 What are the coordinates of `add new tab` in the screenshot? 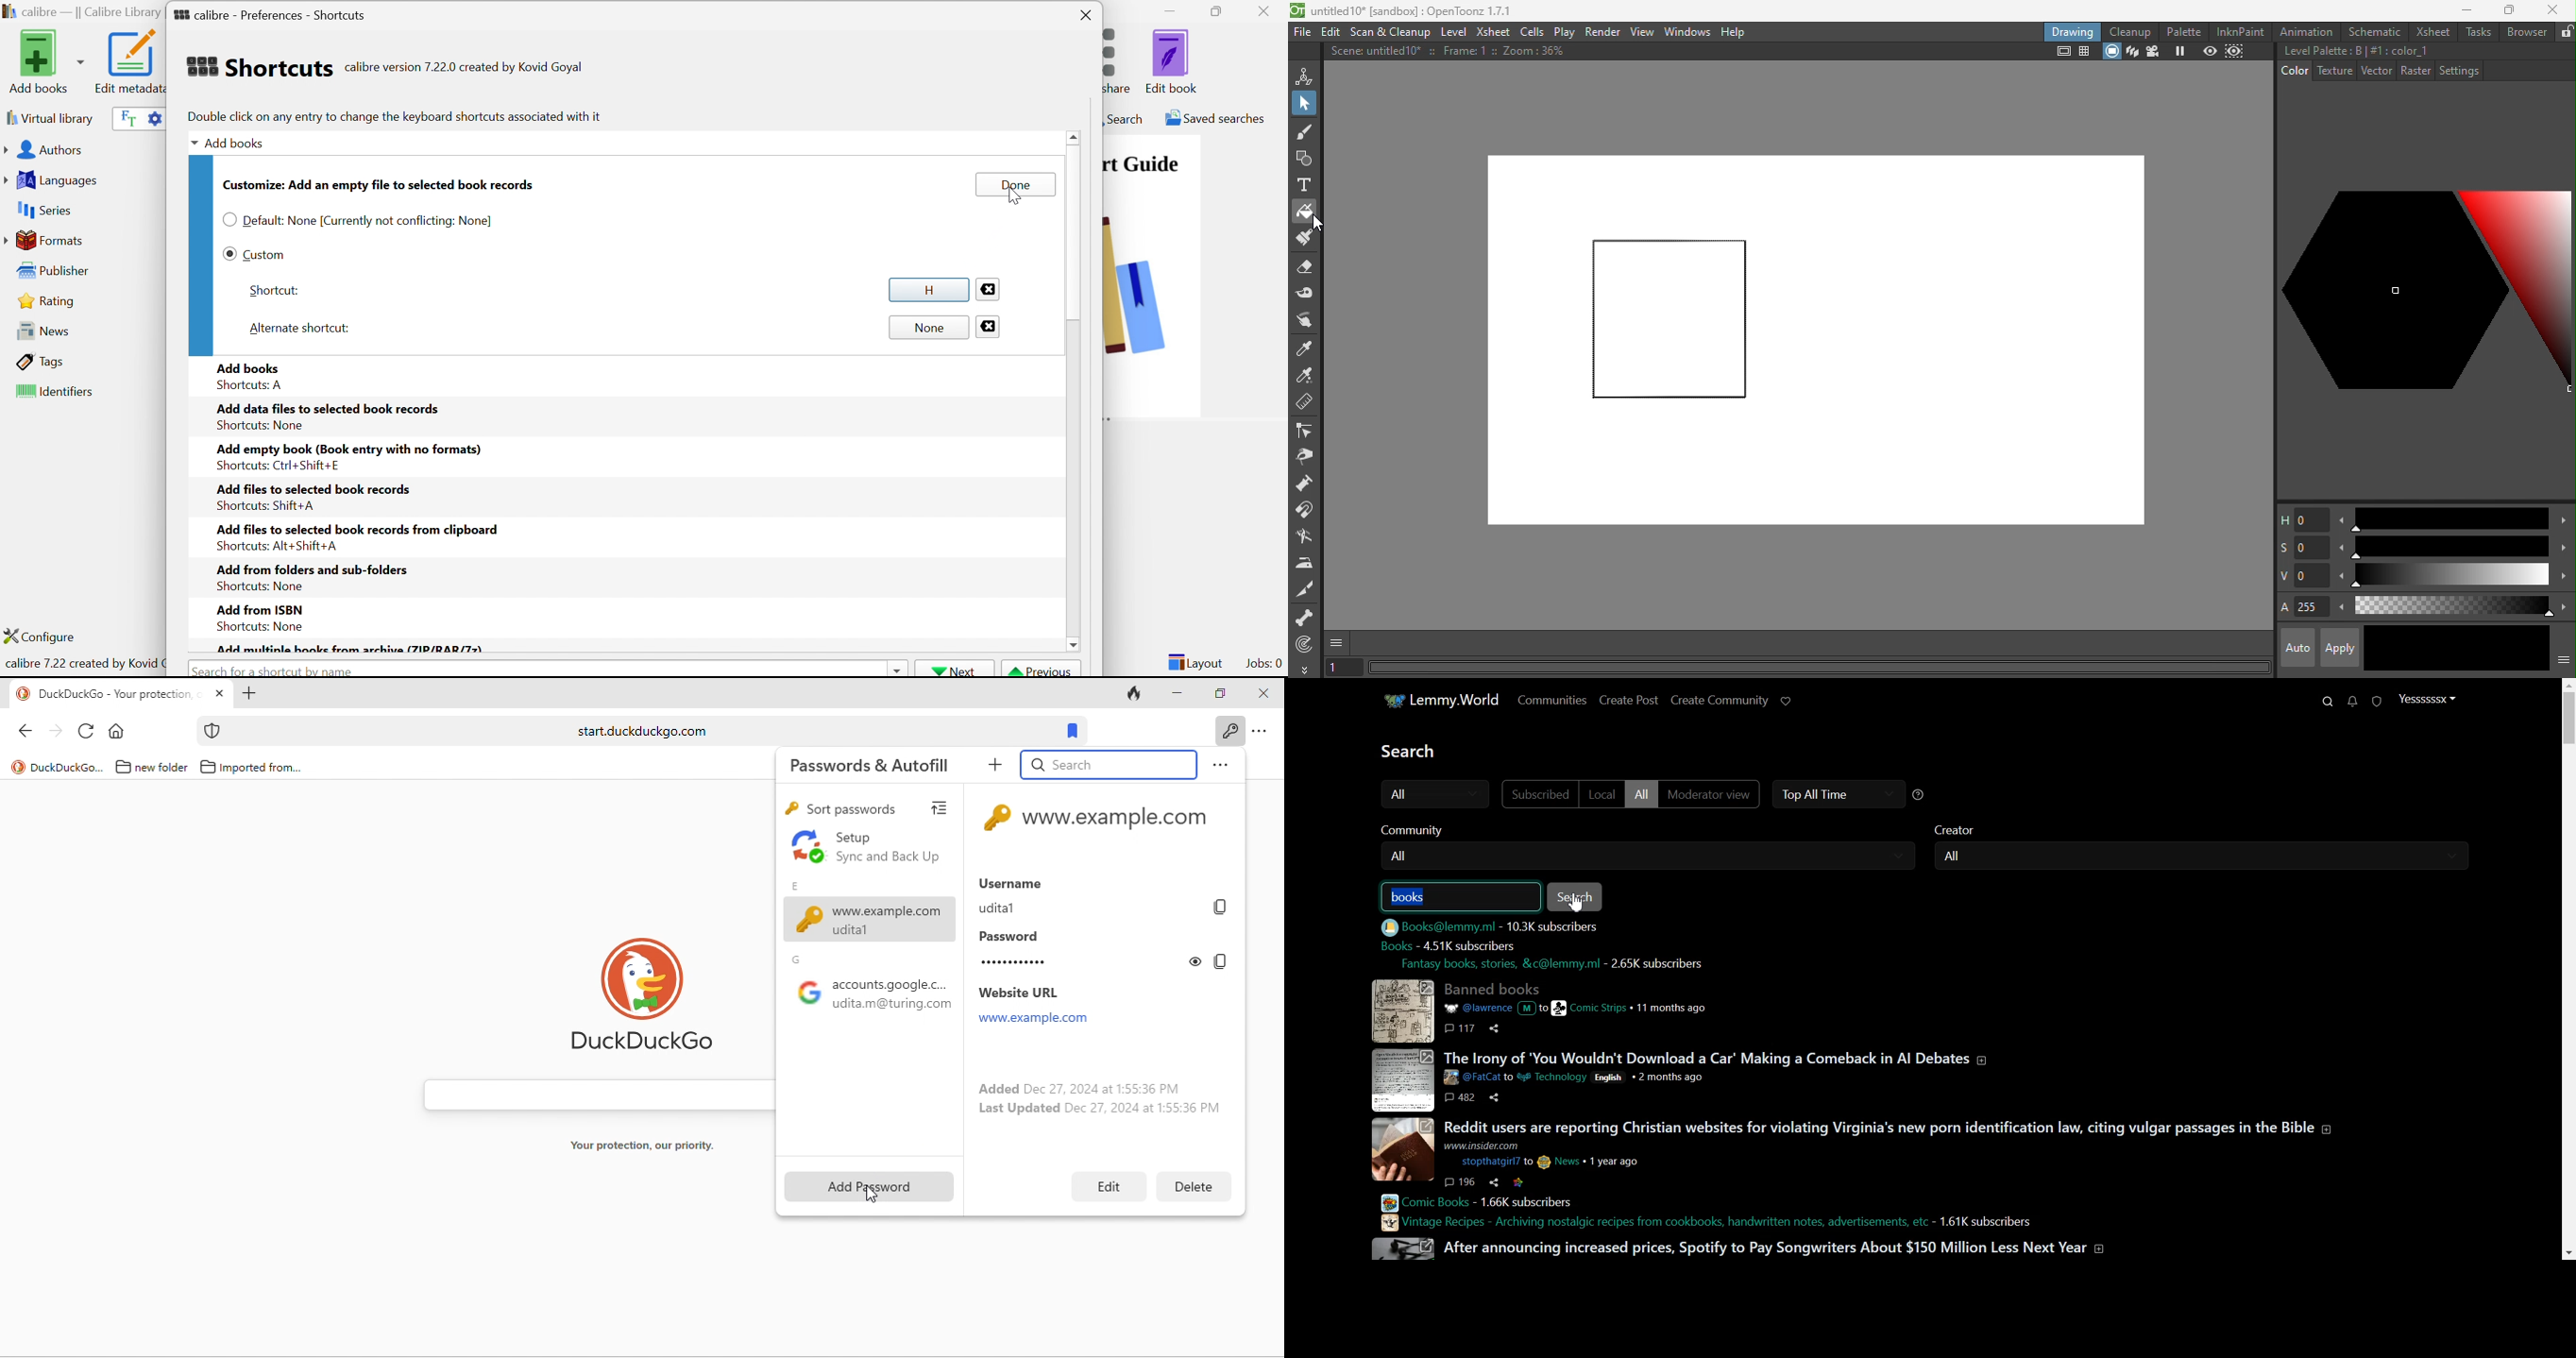 It's located at (251, 693).